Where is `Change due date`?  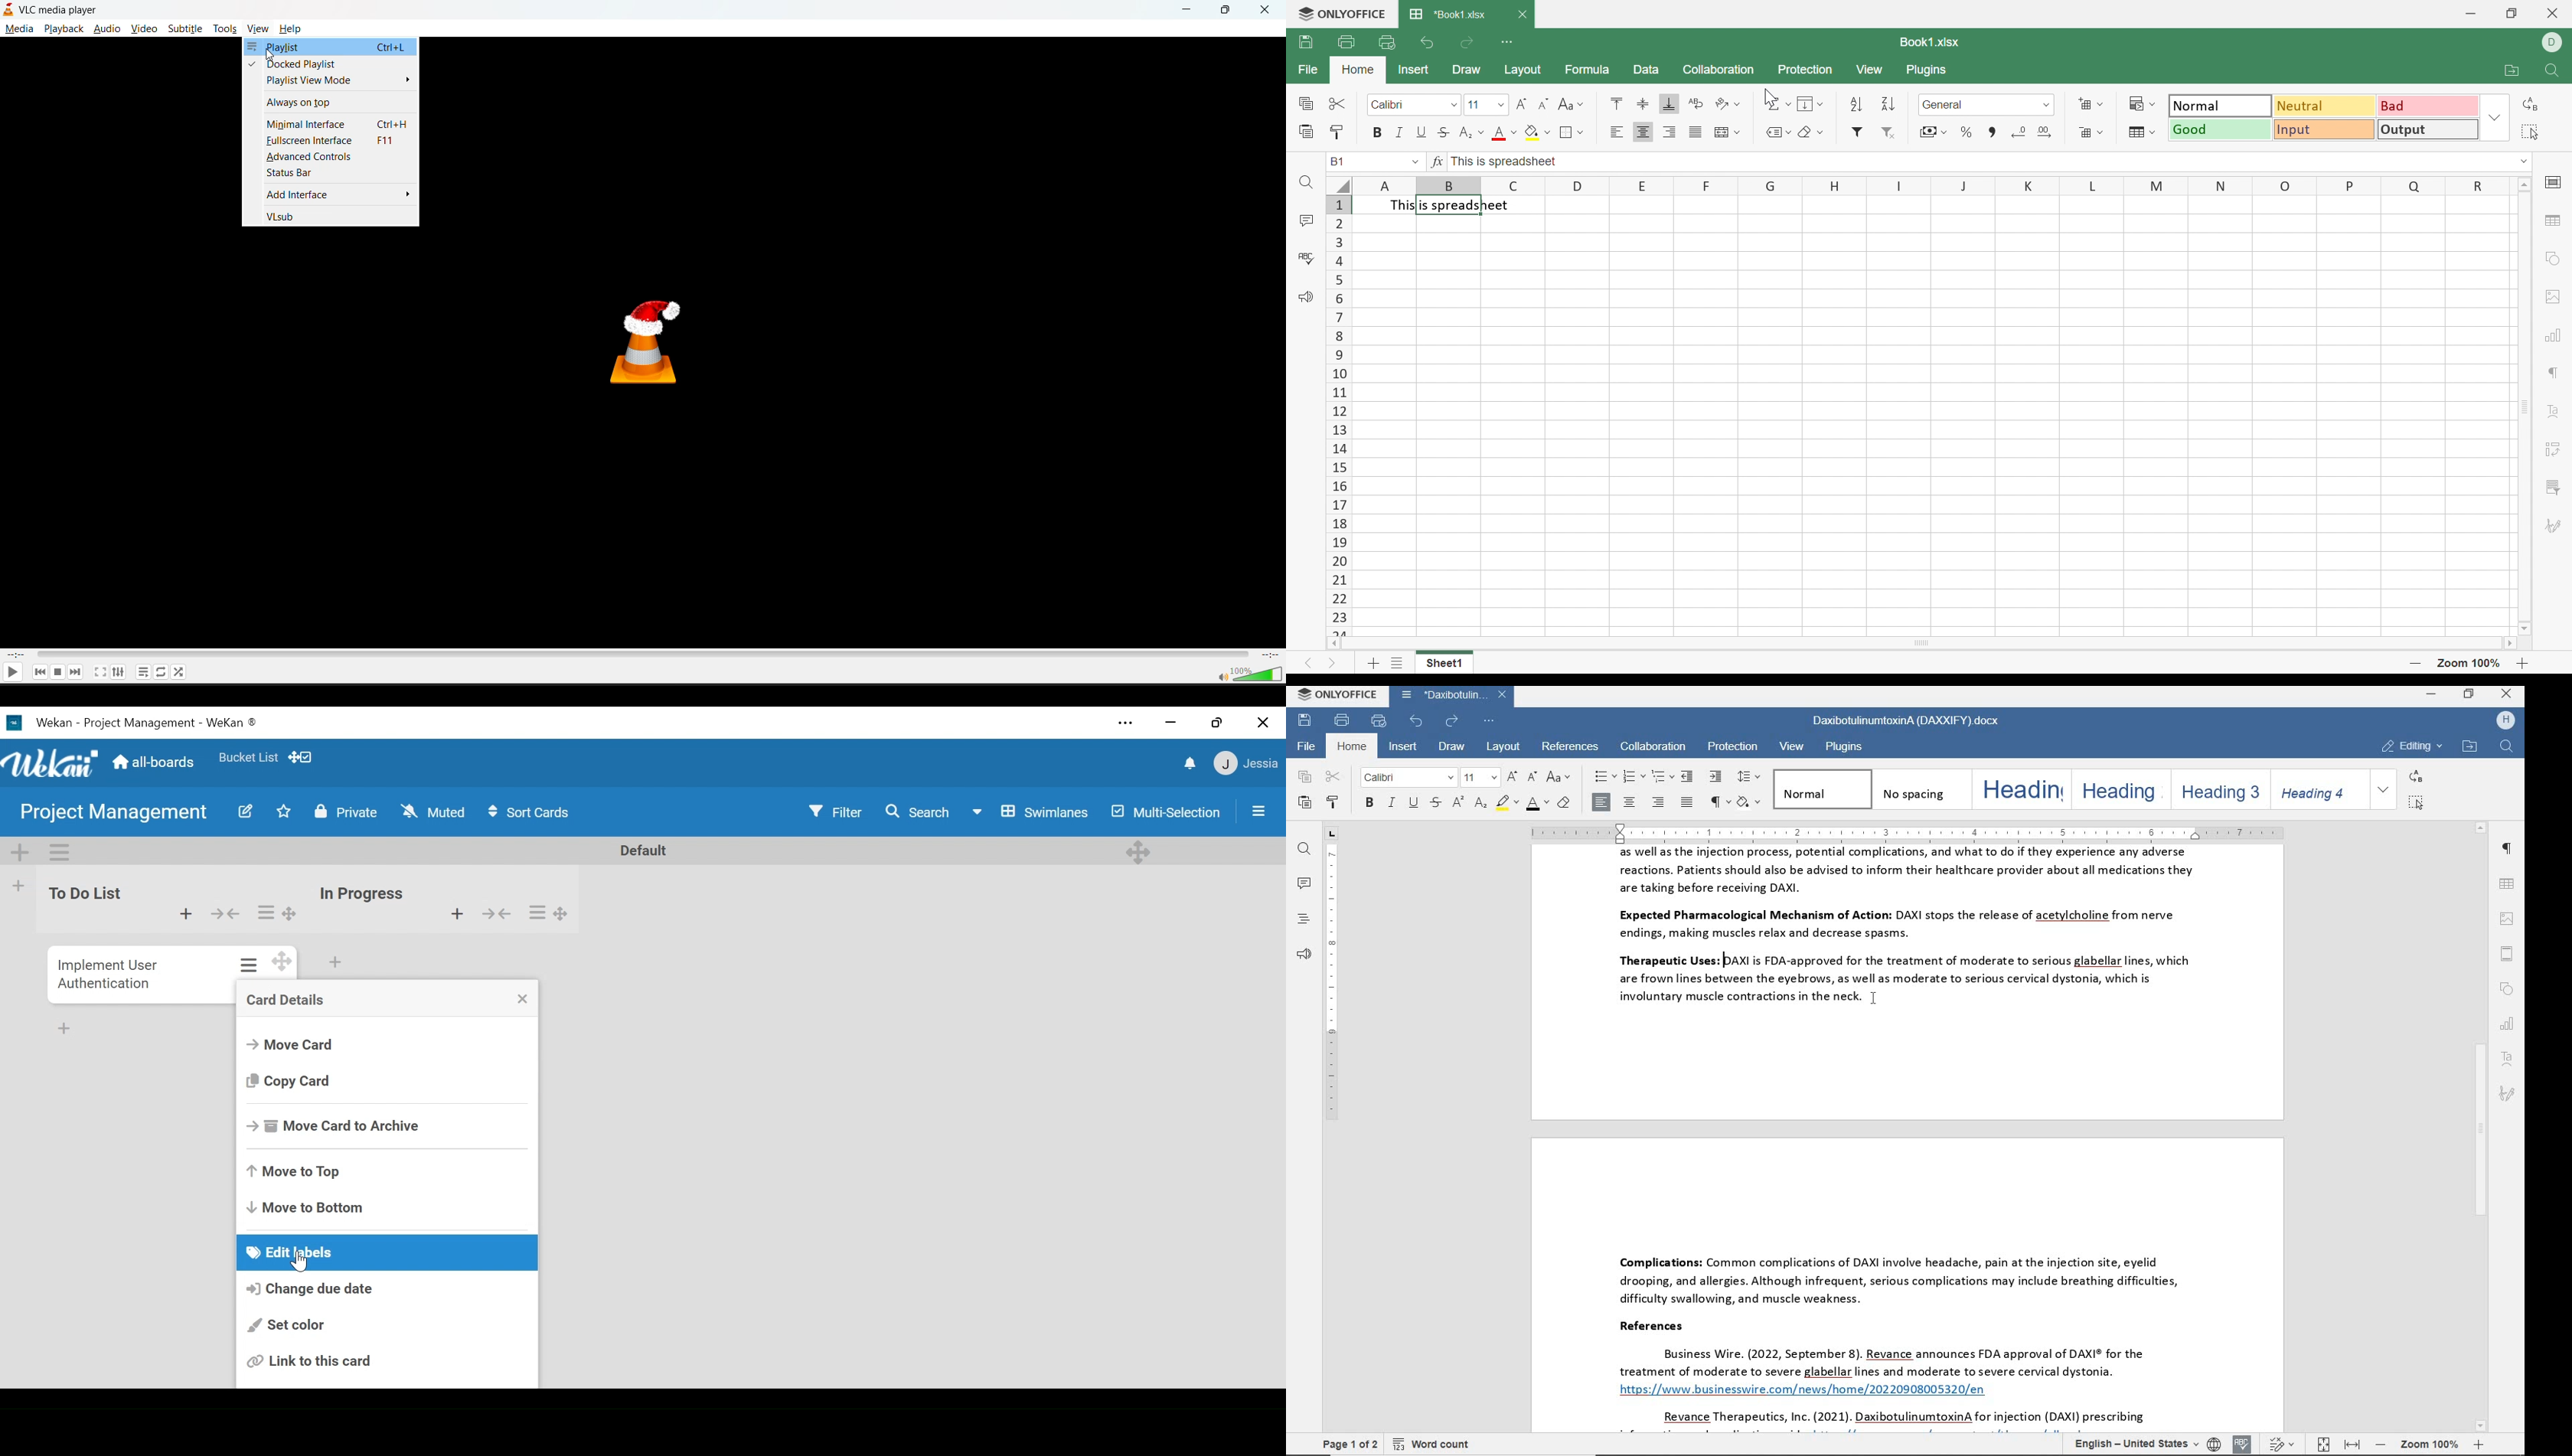 Change due date is located at coordinates (312, 1290).